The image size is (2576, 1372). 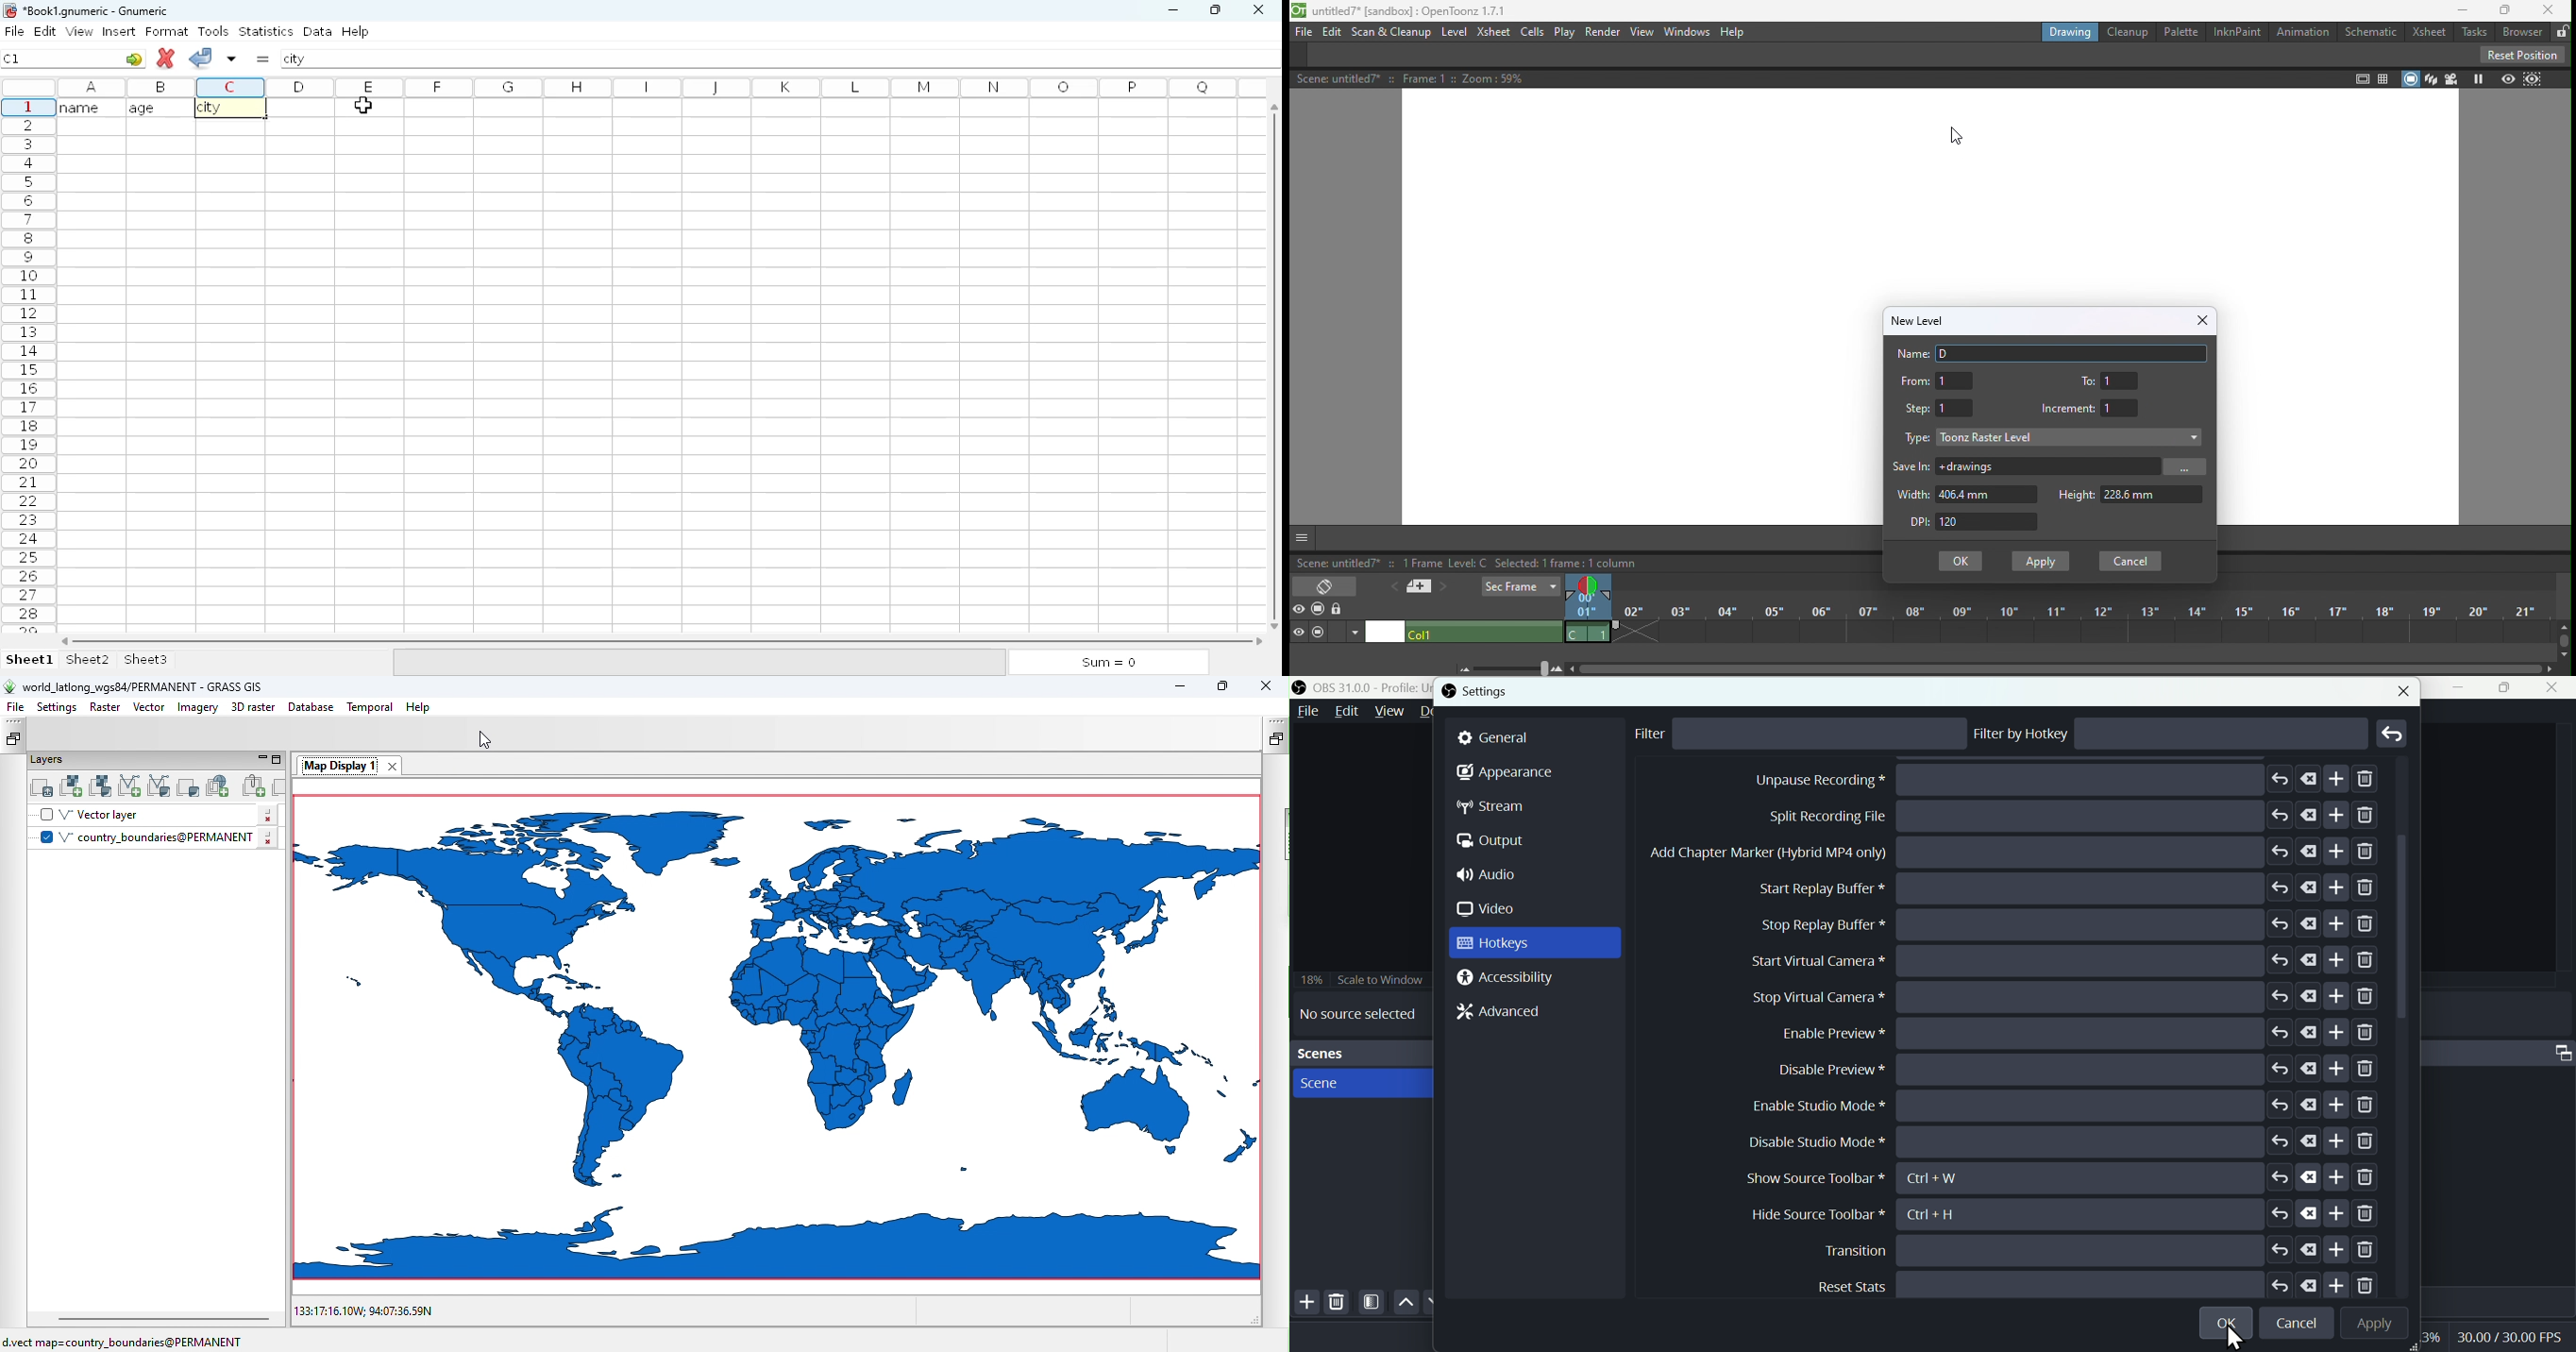 What do you see at coordinates (2372, 1324) in the screenshot?
I see `Apply` at bounding box center [2372, 1324].